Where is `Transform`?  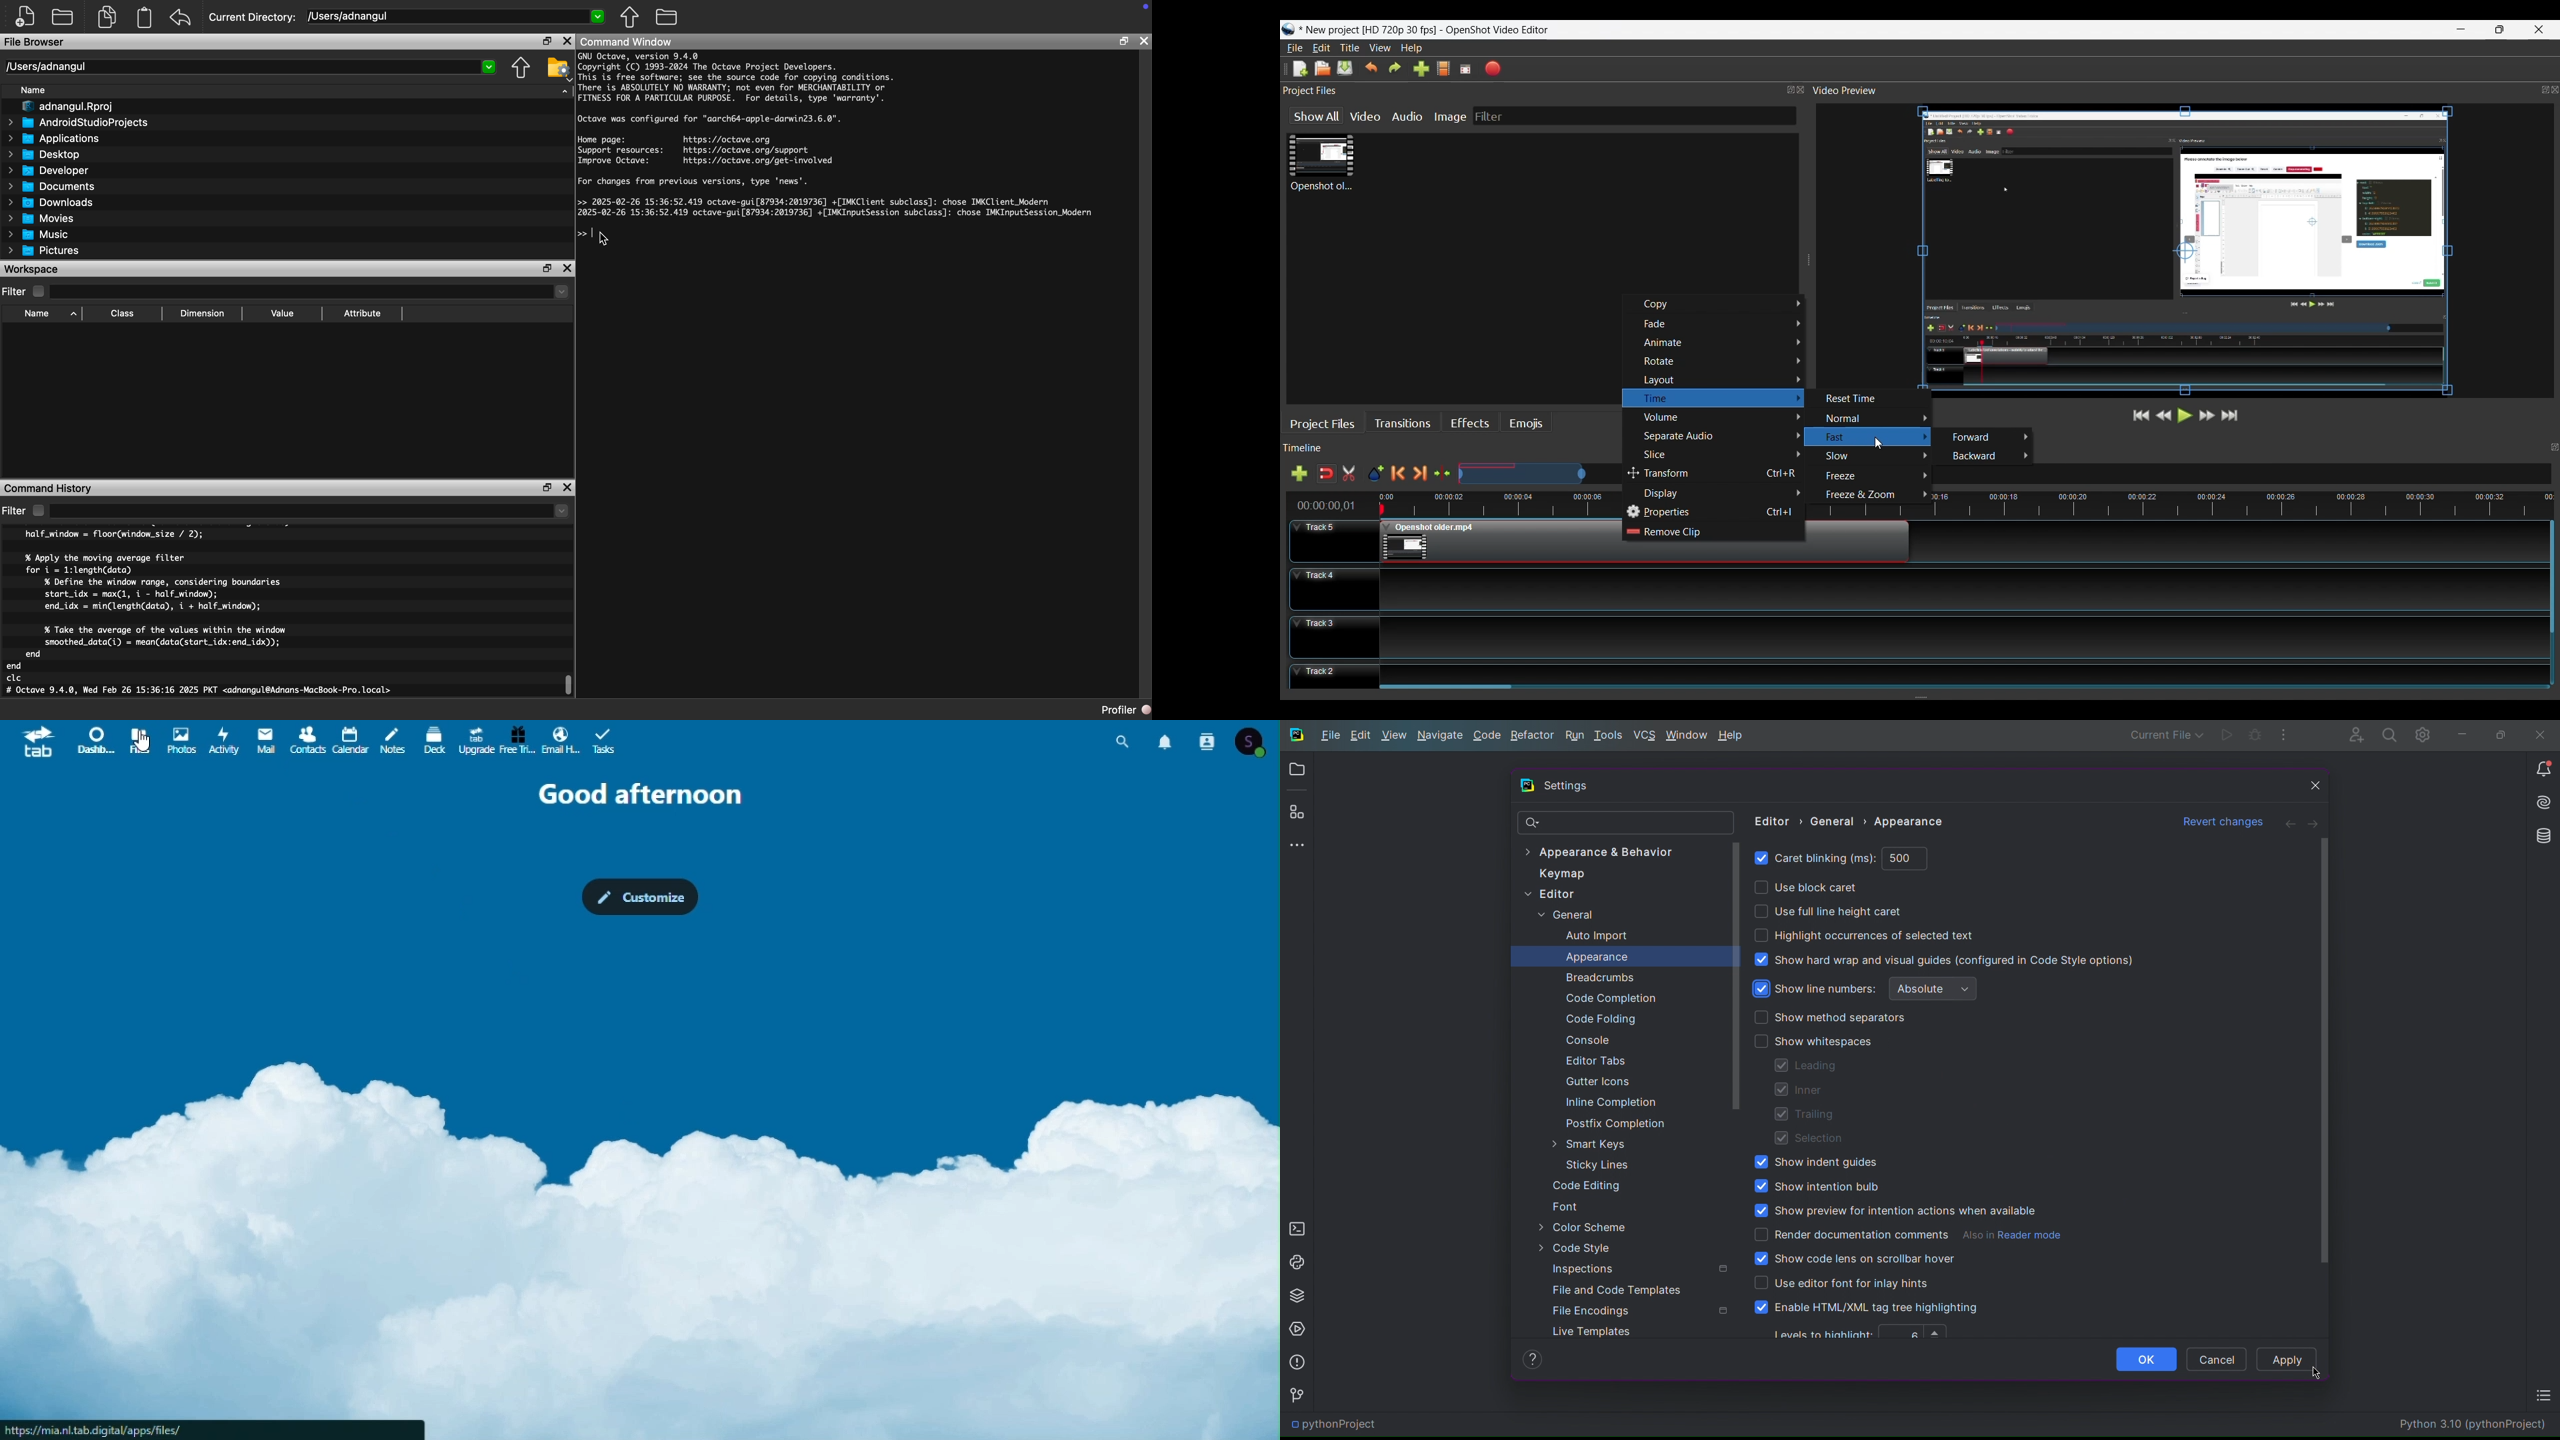
Transform is located at coordinates (1715, 475).